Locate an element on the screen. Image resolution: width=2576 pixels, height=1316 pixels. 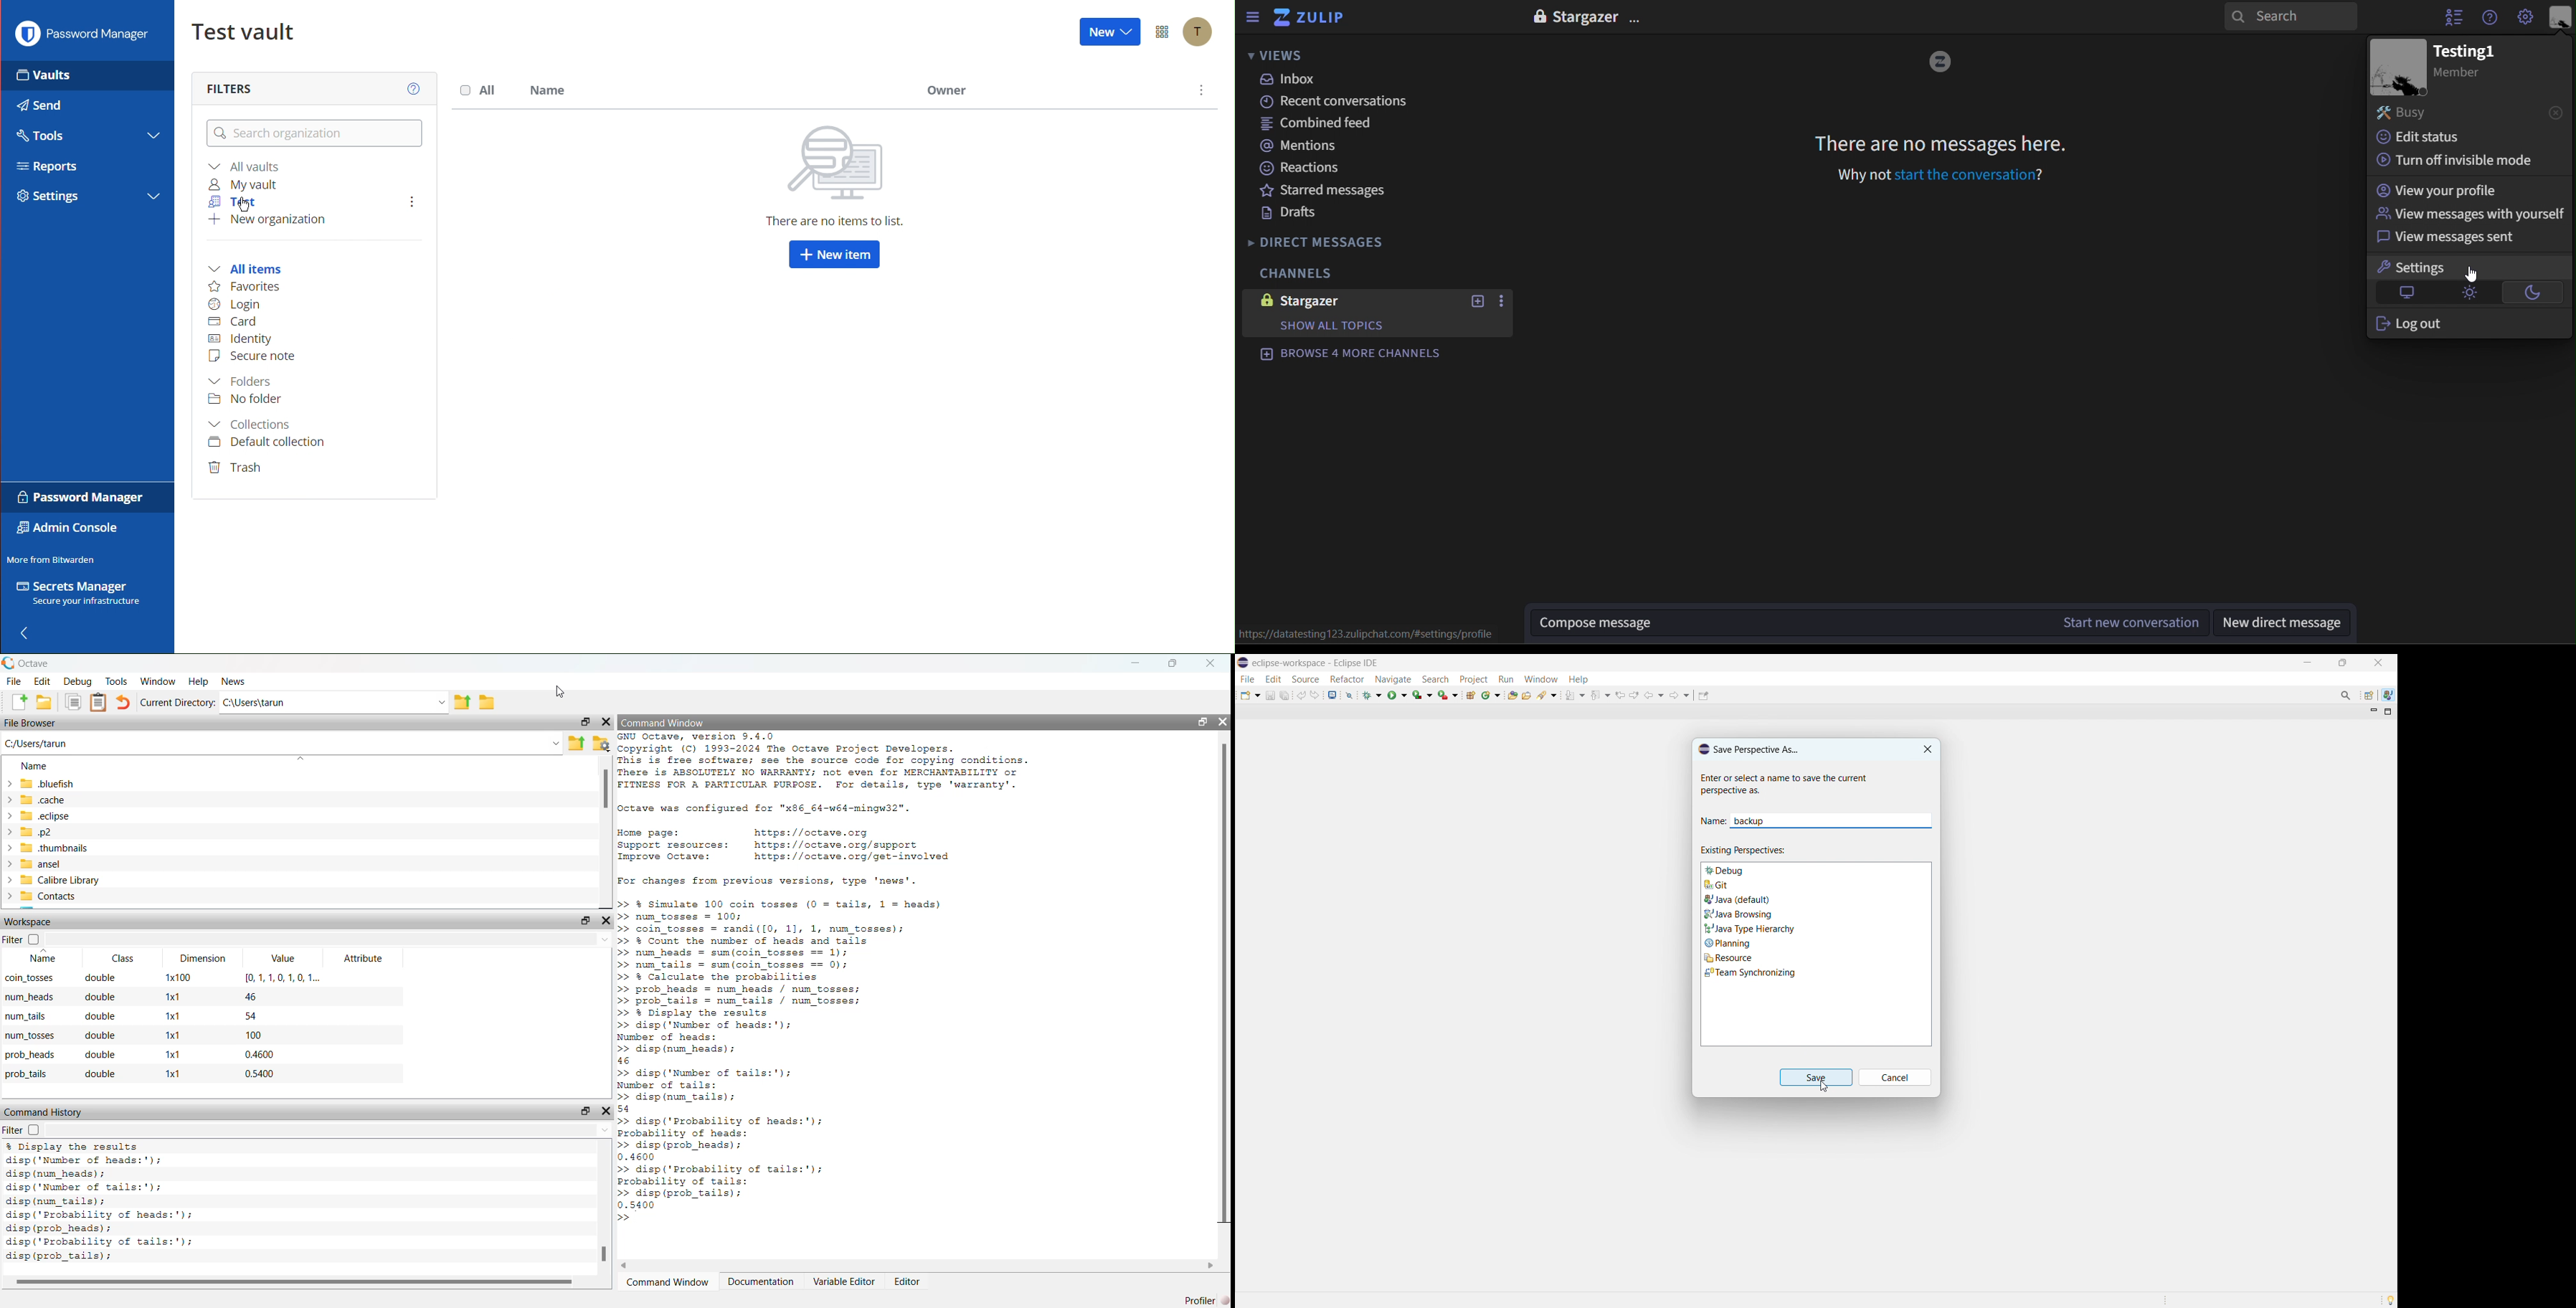
reactions is located at coordinates (1303, 170).